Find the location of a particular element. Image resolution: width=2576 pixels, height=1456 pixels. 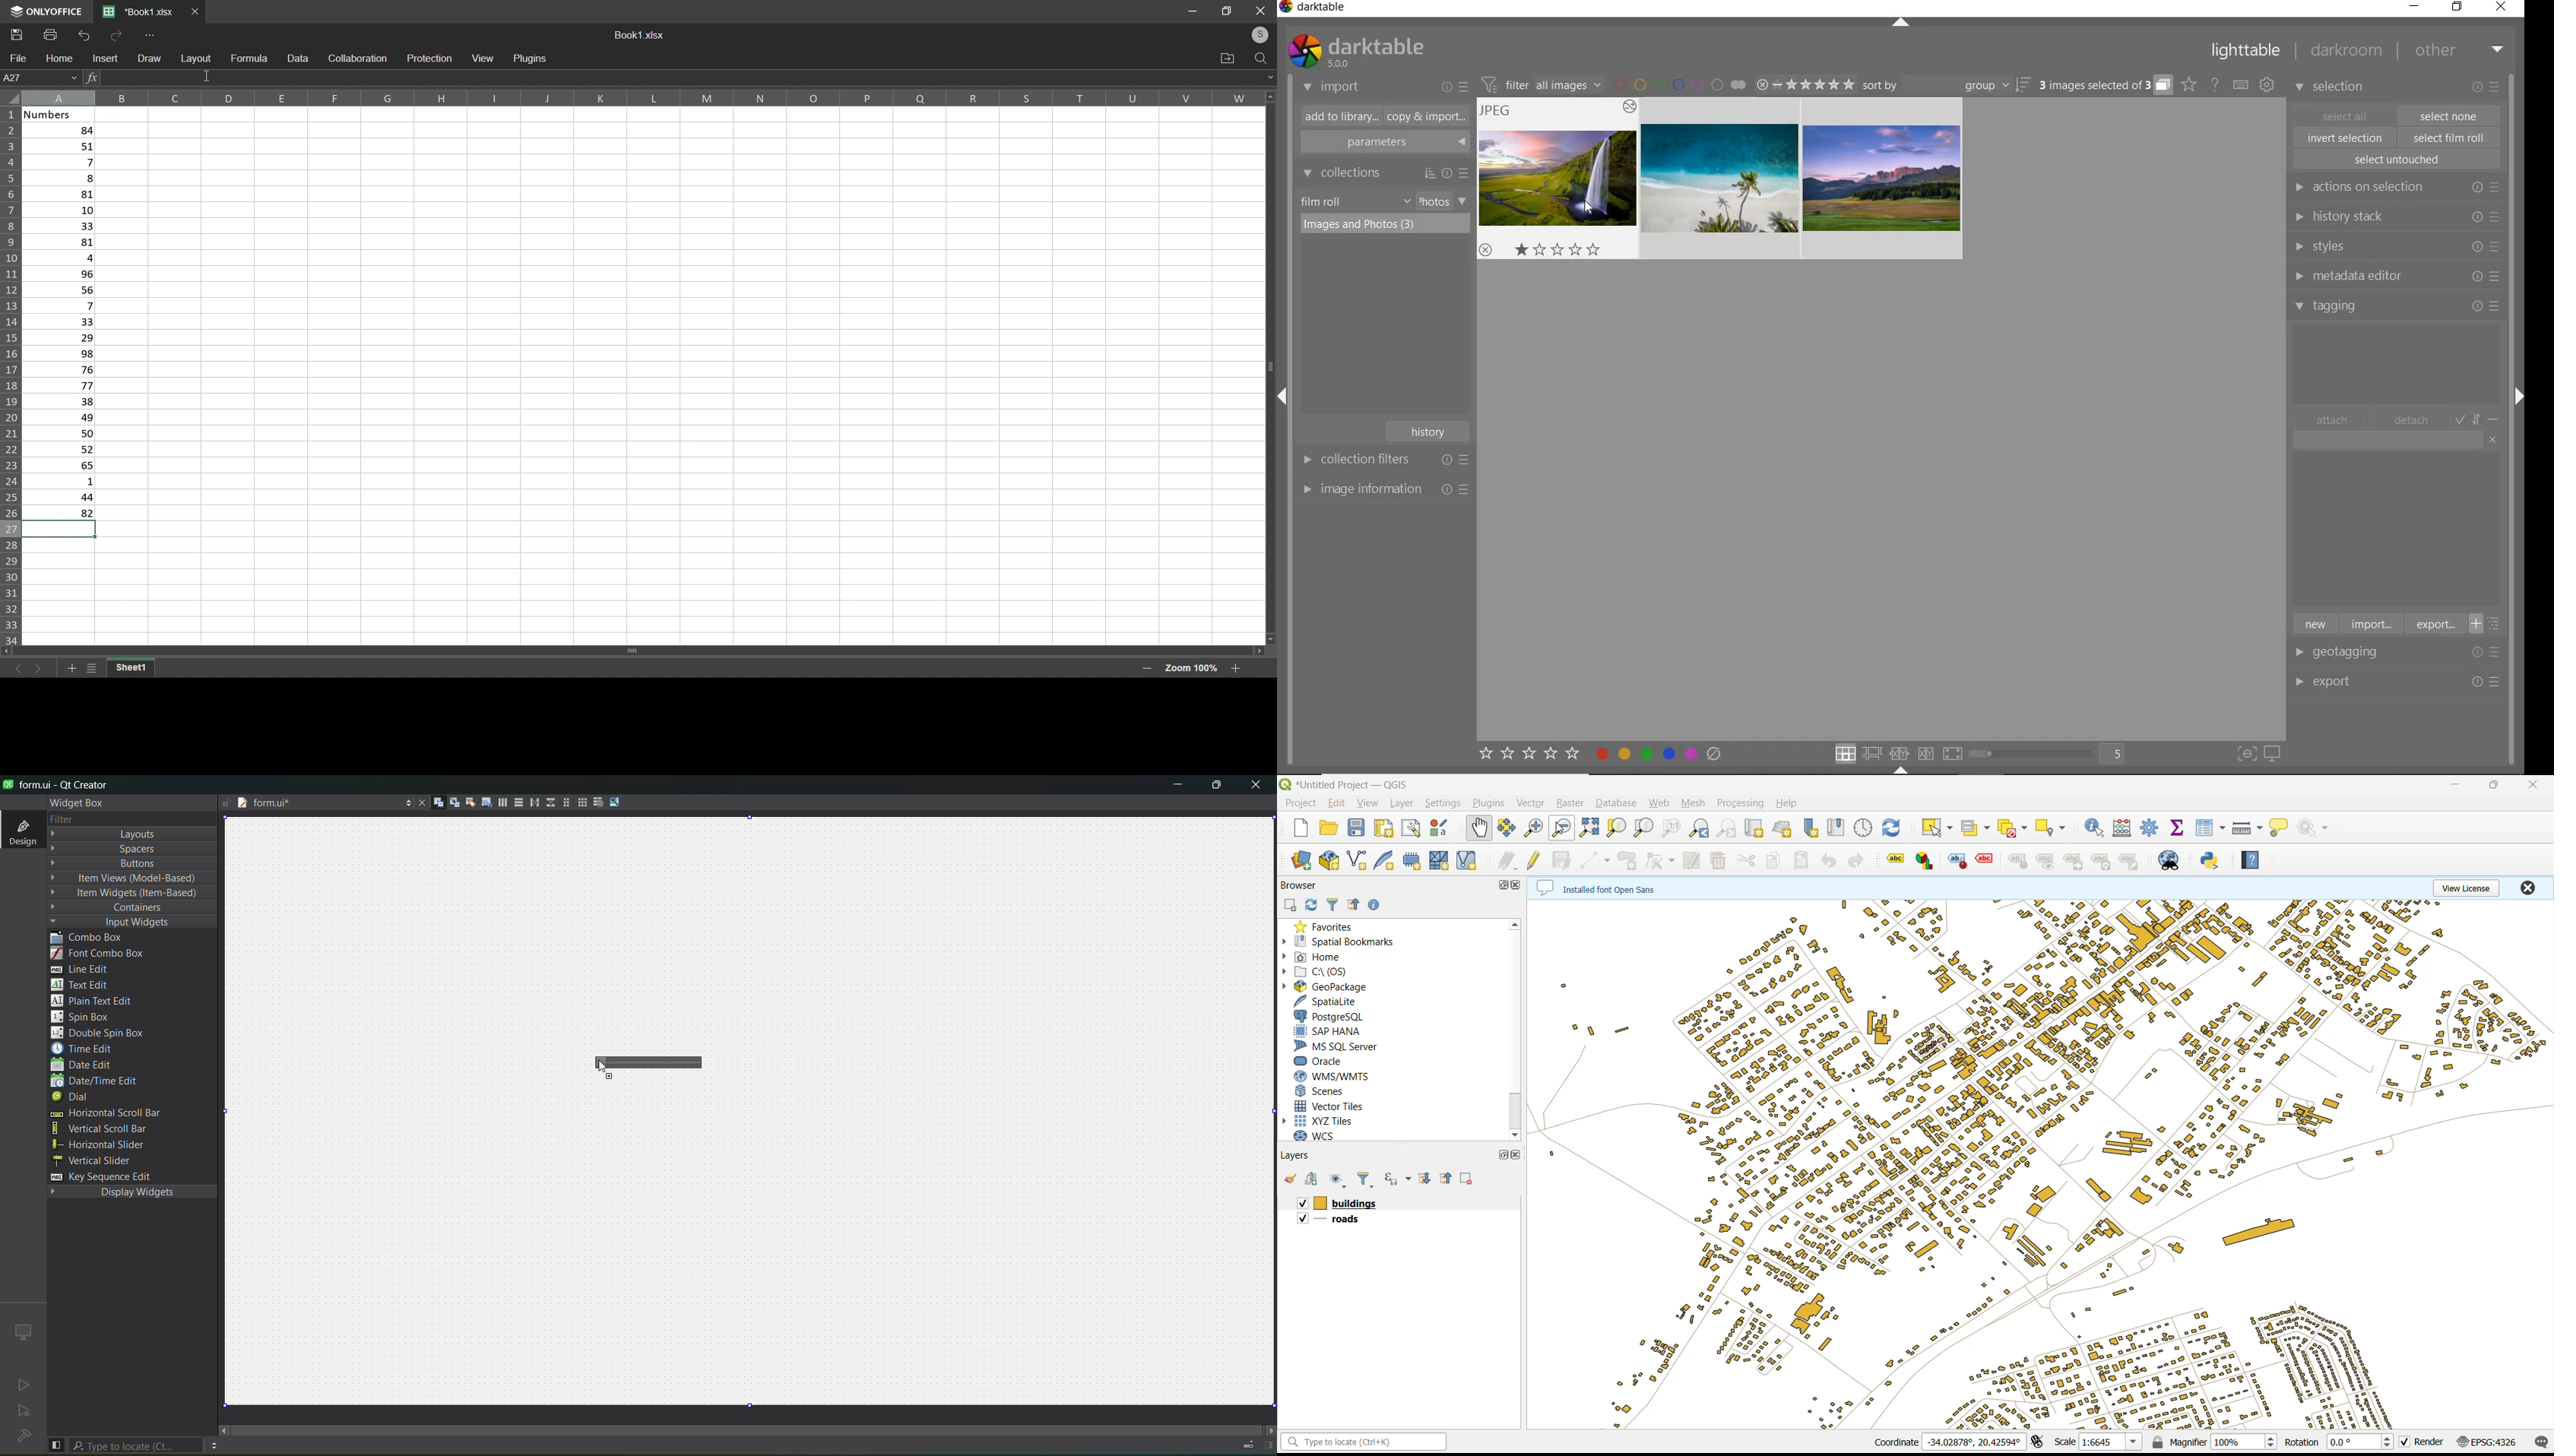

settings is located at coordinates (1445, 804).